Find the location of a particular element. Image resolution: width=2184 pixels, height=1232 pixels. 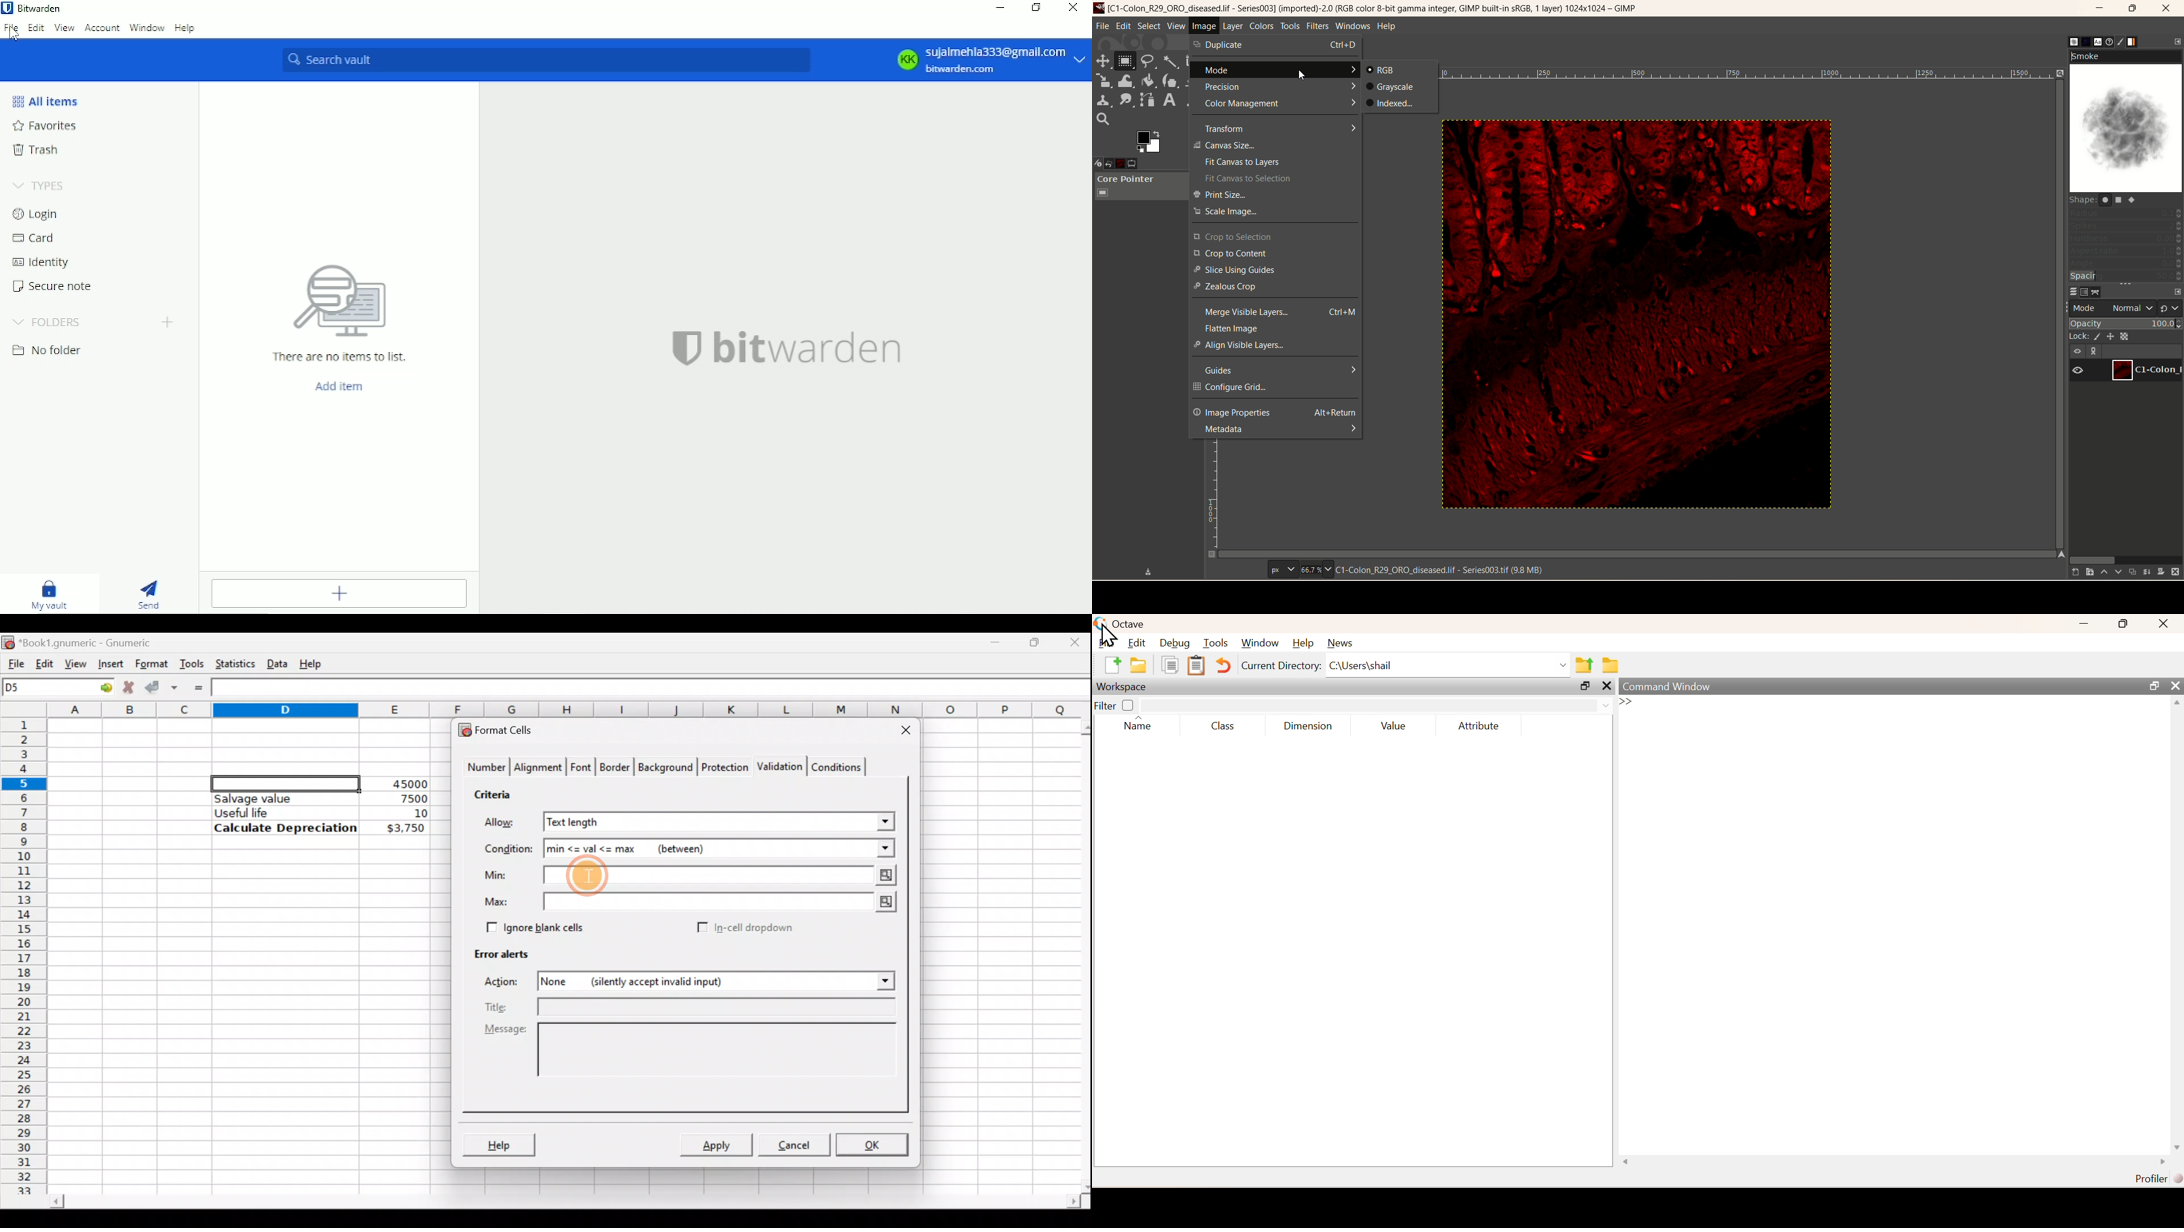

Help is located at coordinates (313, 663).